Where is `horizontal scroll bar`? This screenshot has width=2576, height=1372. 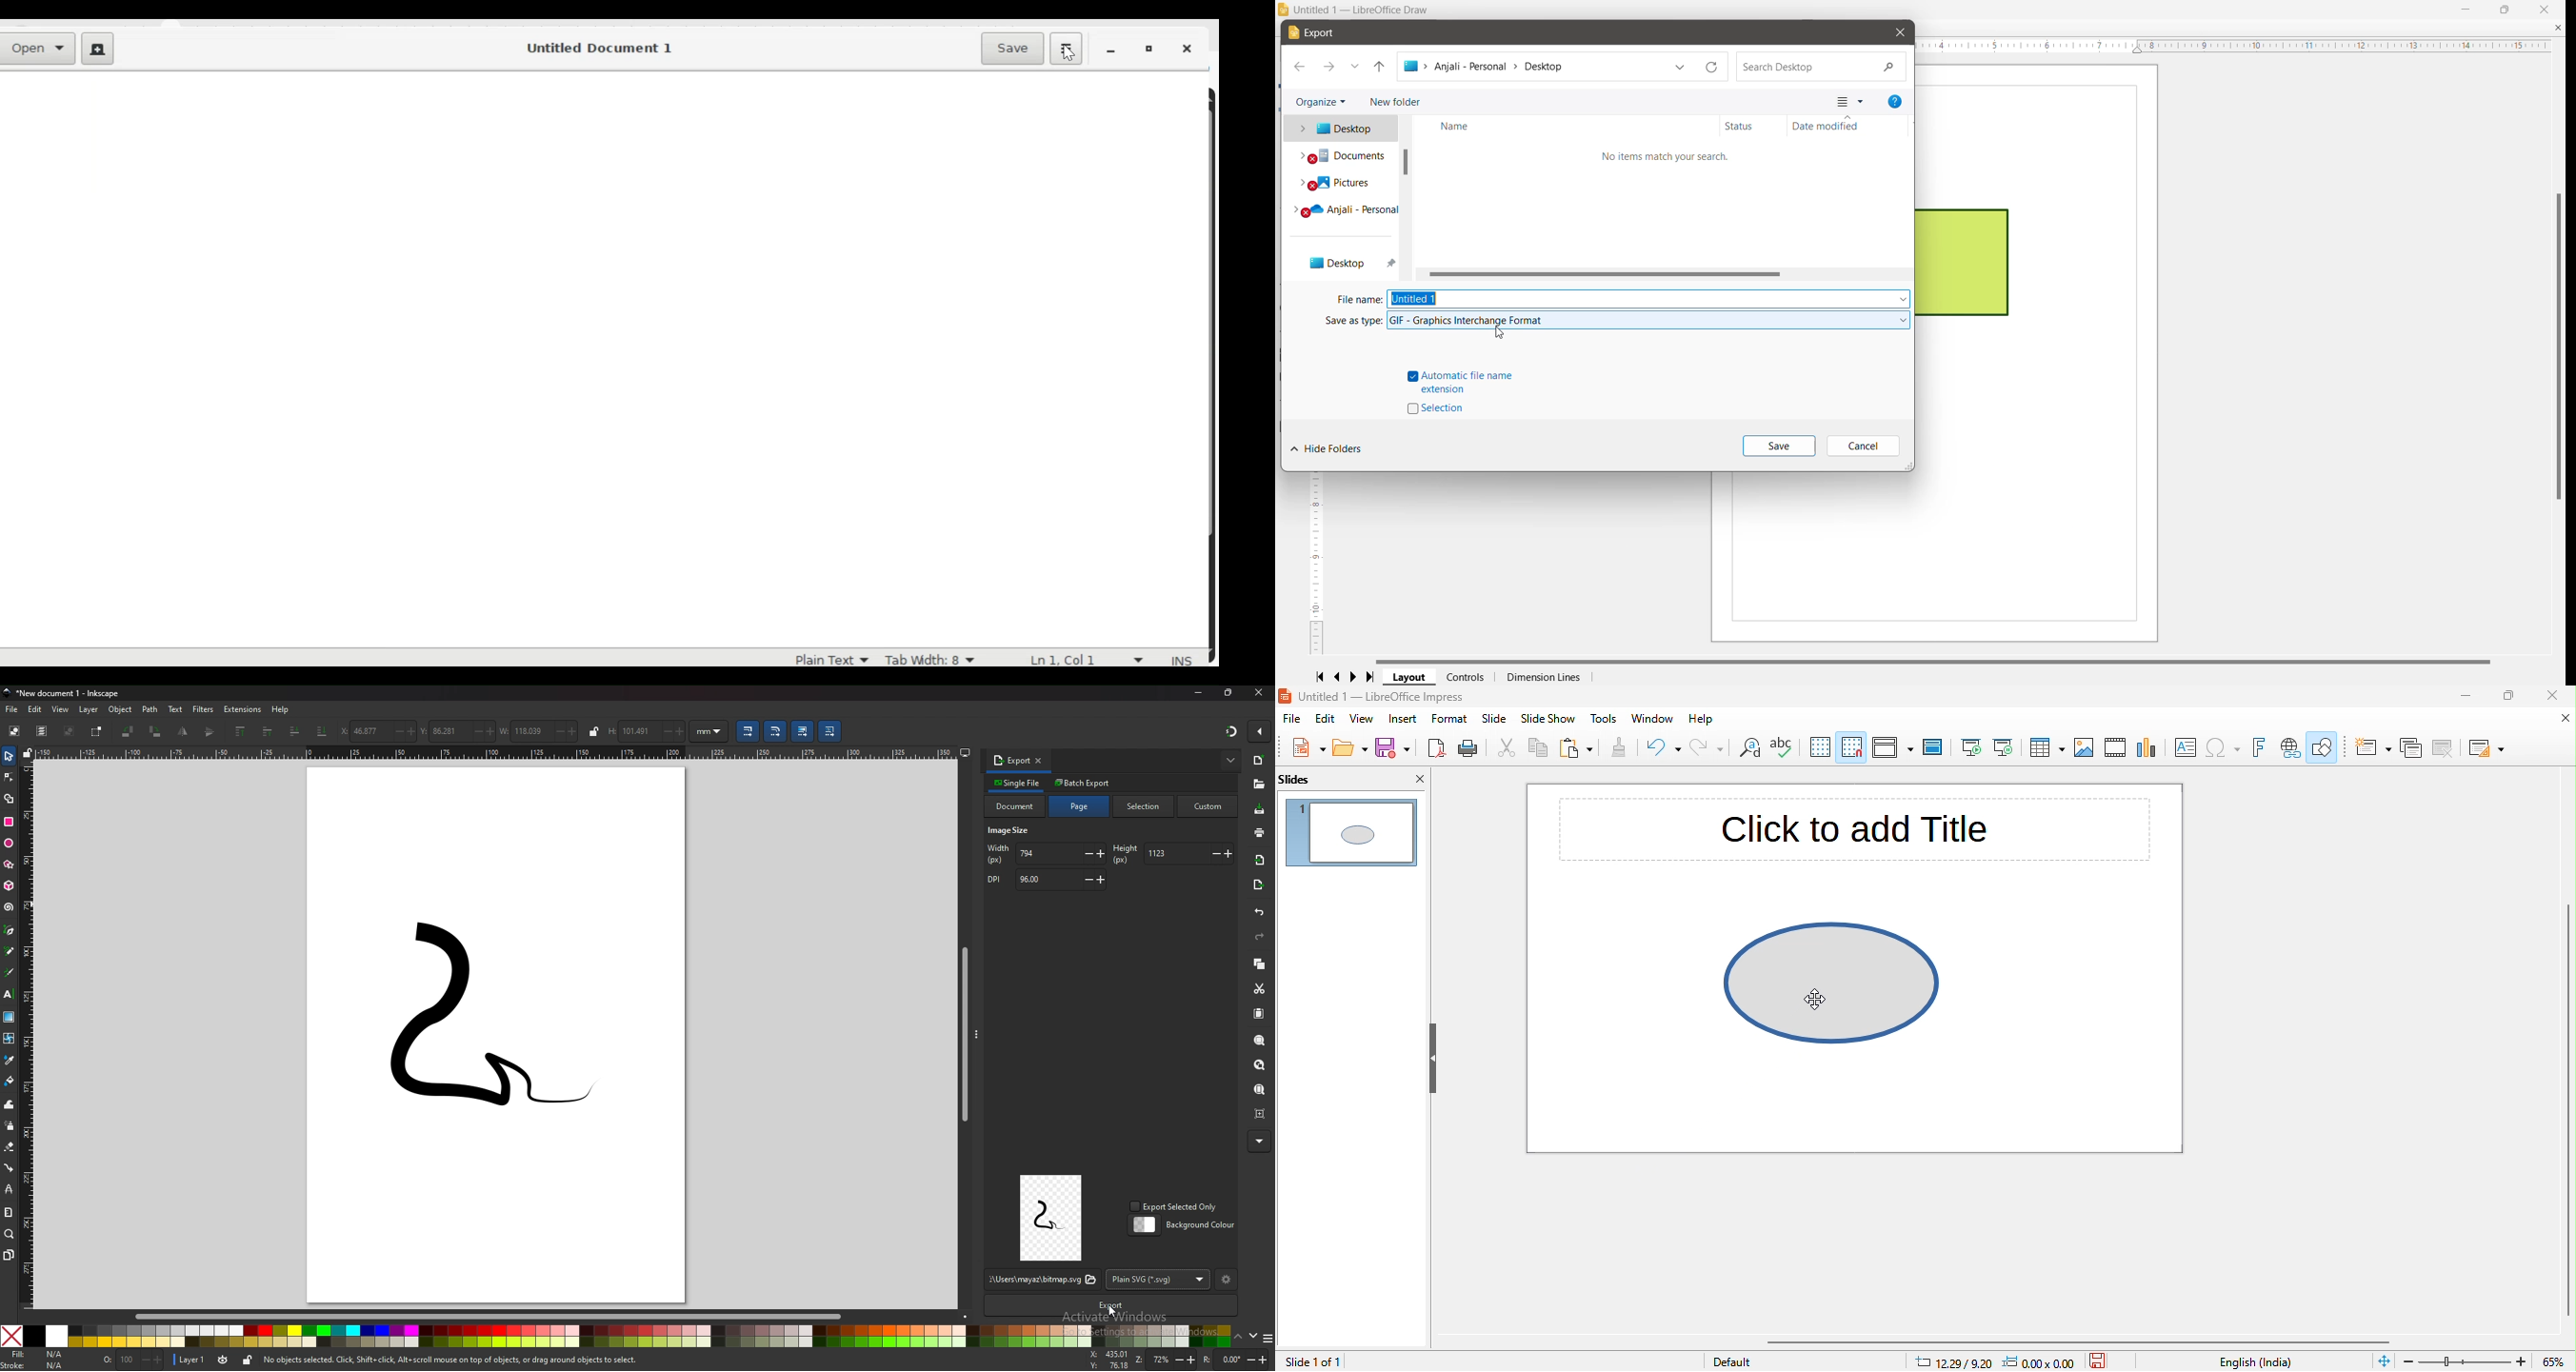
horizontal scroll bar is located at coordinates (2086, 1341).